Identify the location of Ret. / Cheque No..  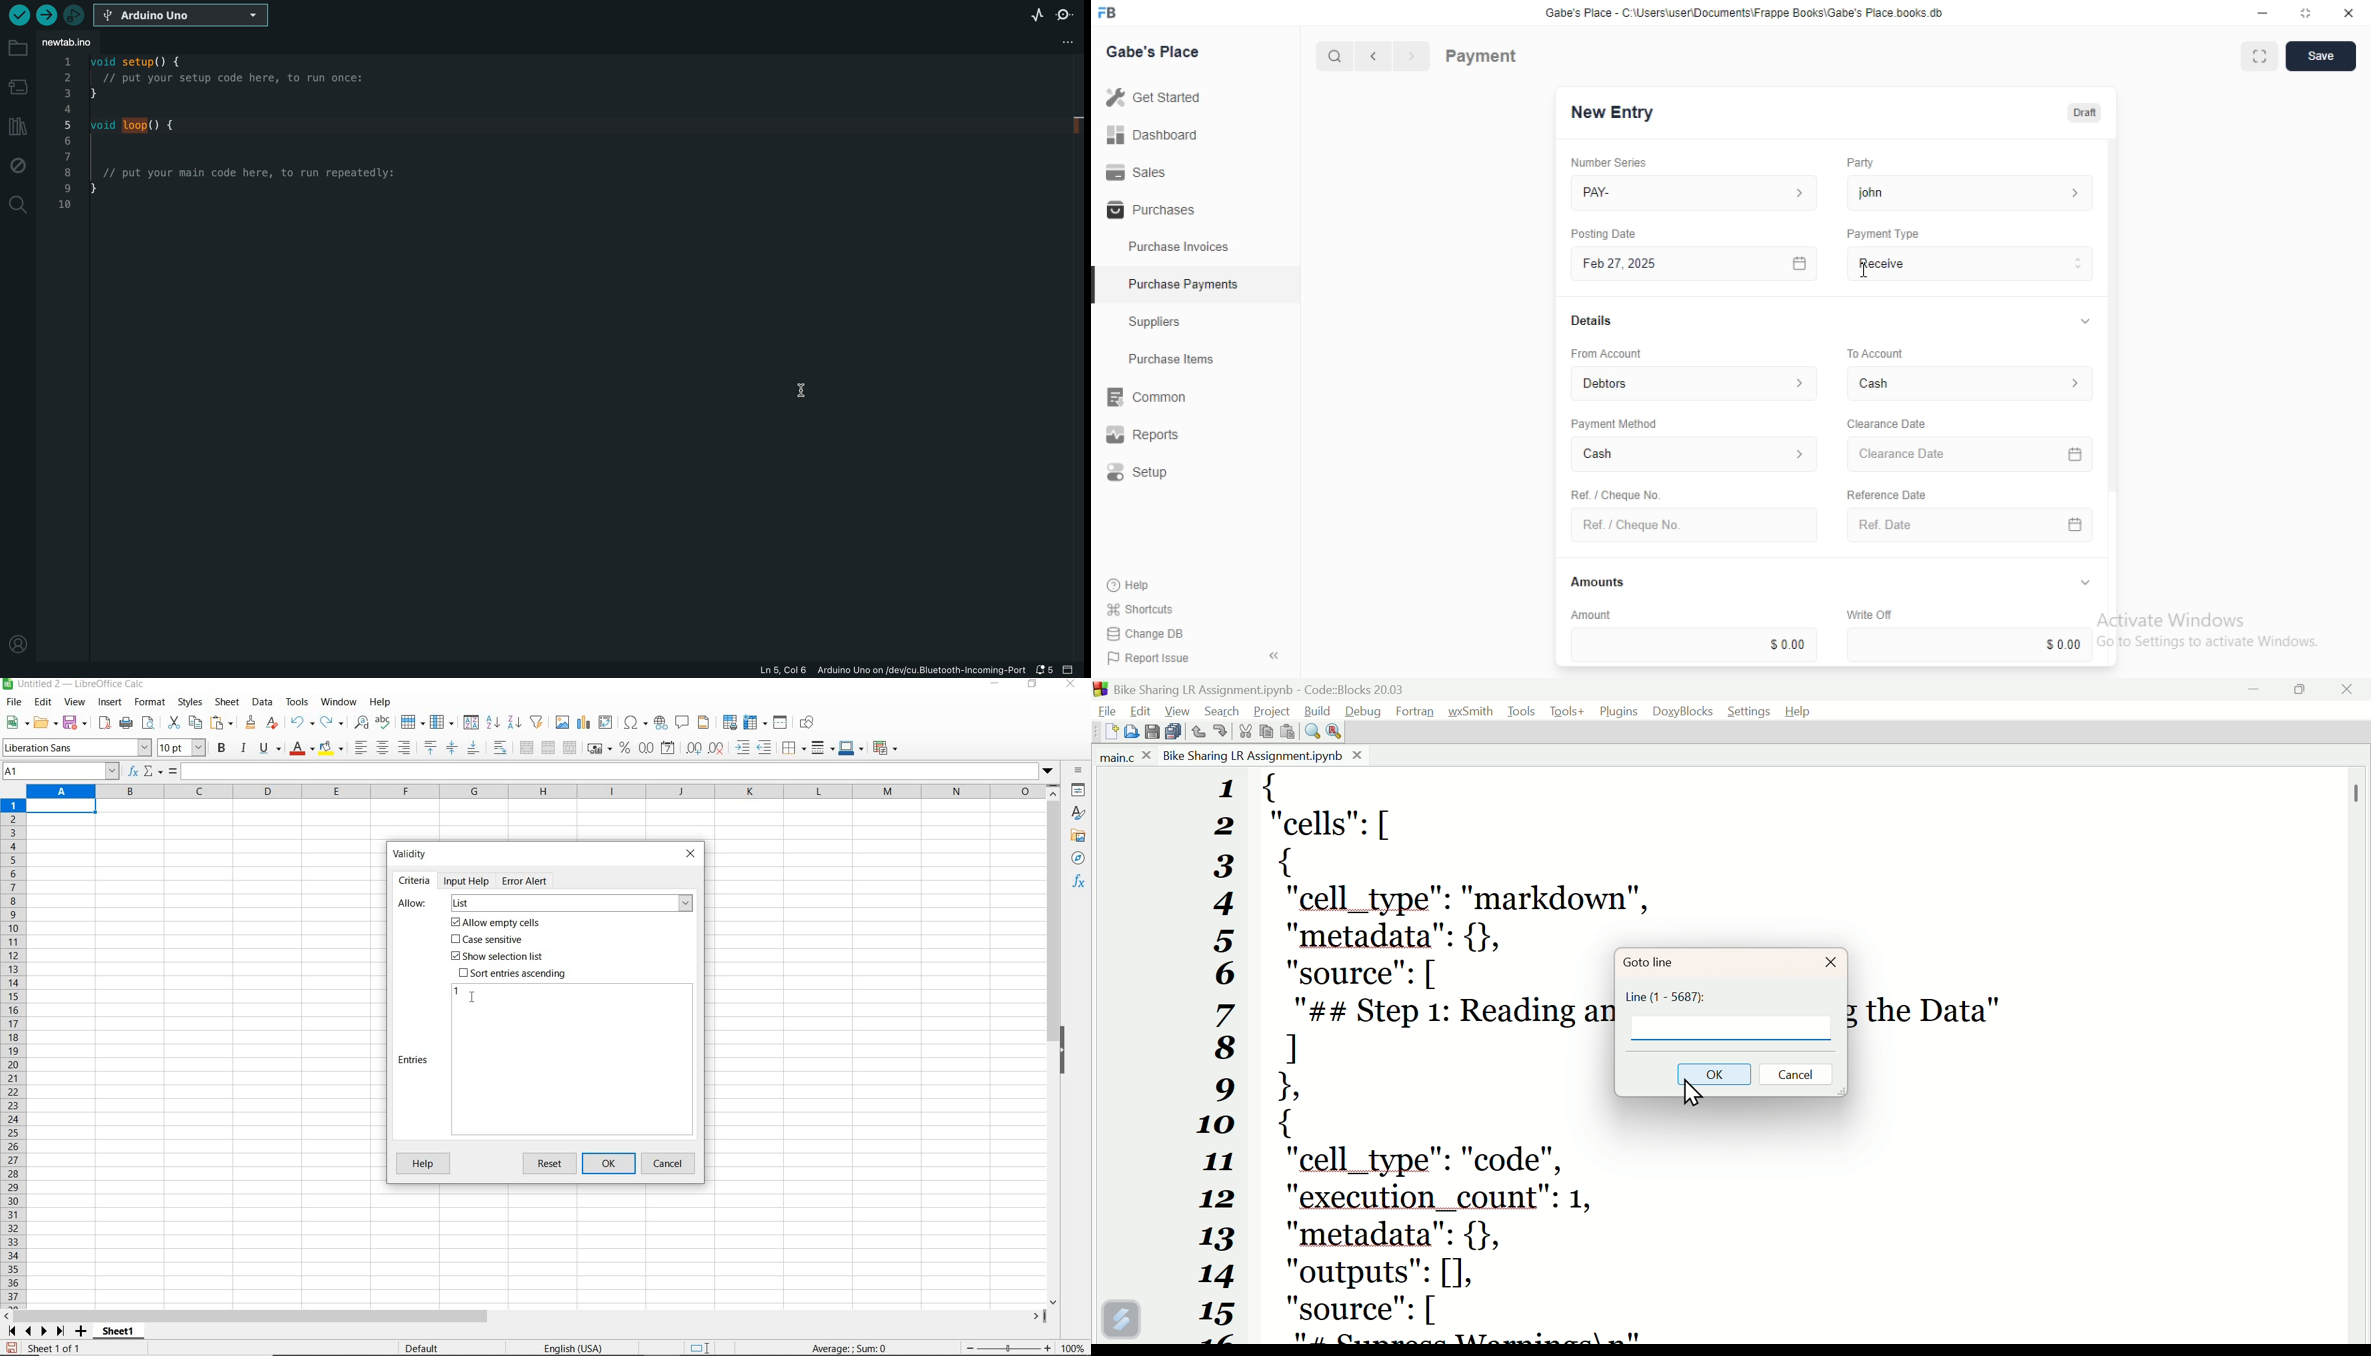
(1613, 493).